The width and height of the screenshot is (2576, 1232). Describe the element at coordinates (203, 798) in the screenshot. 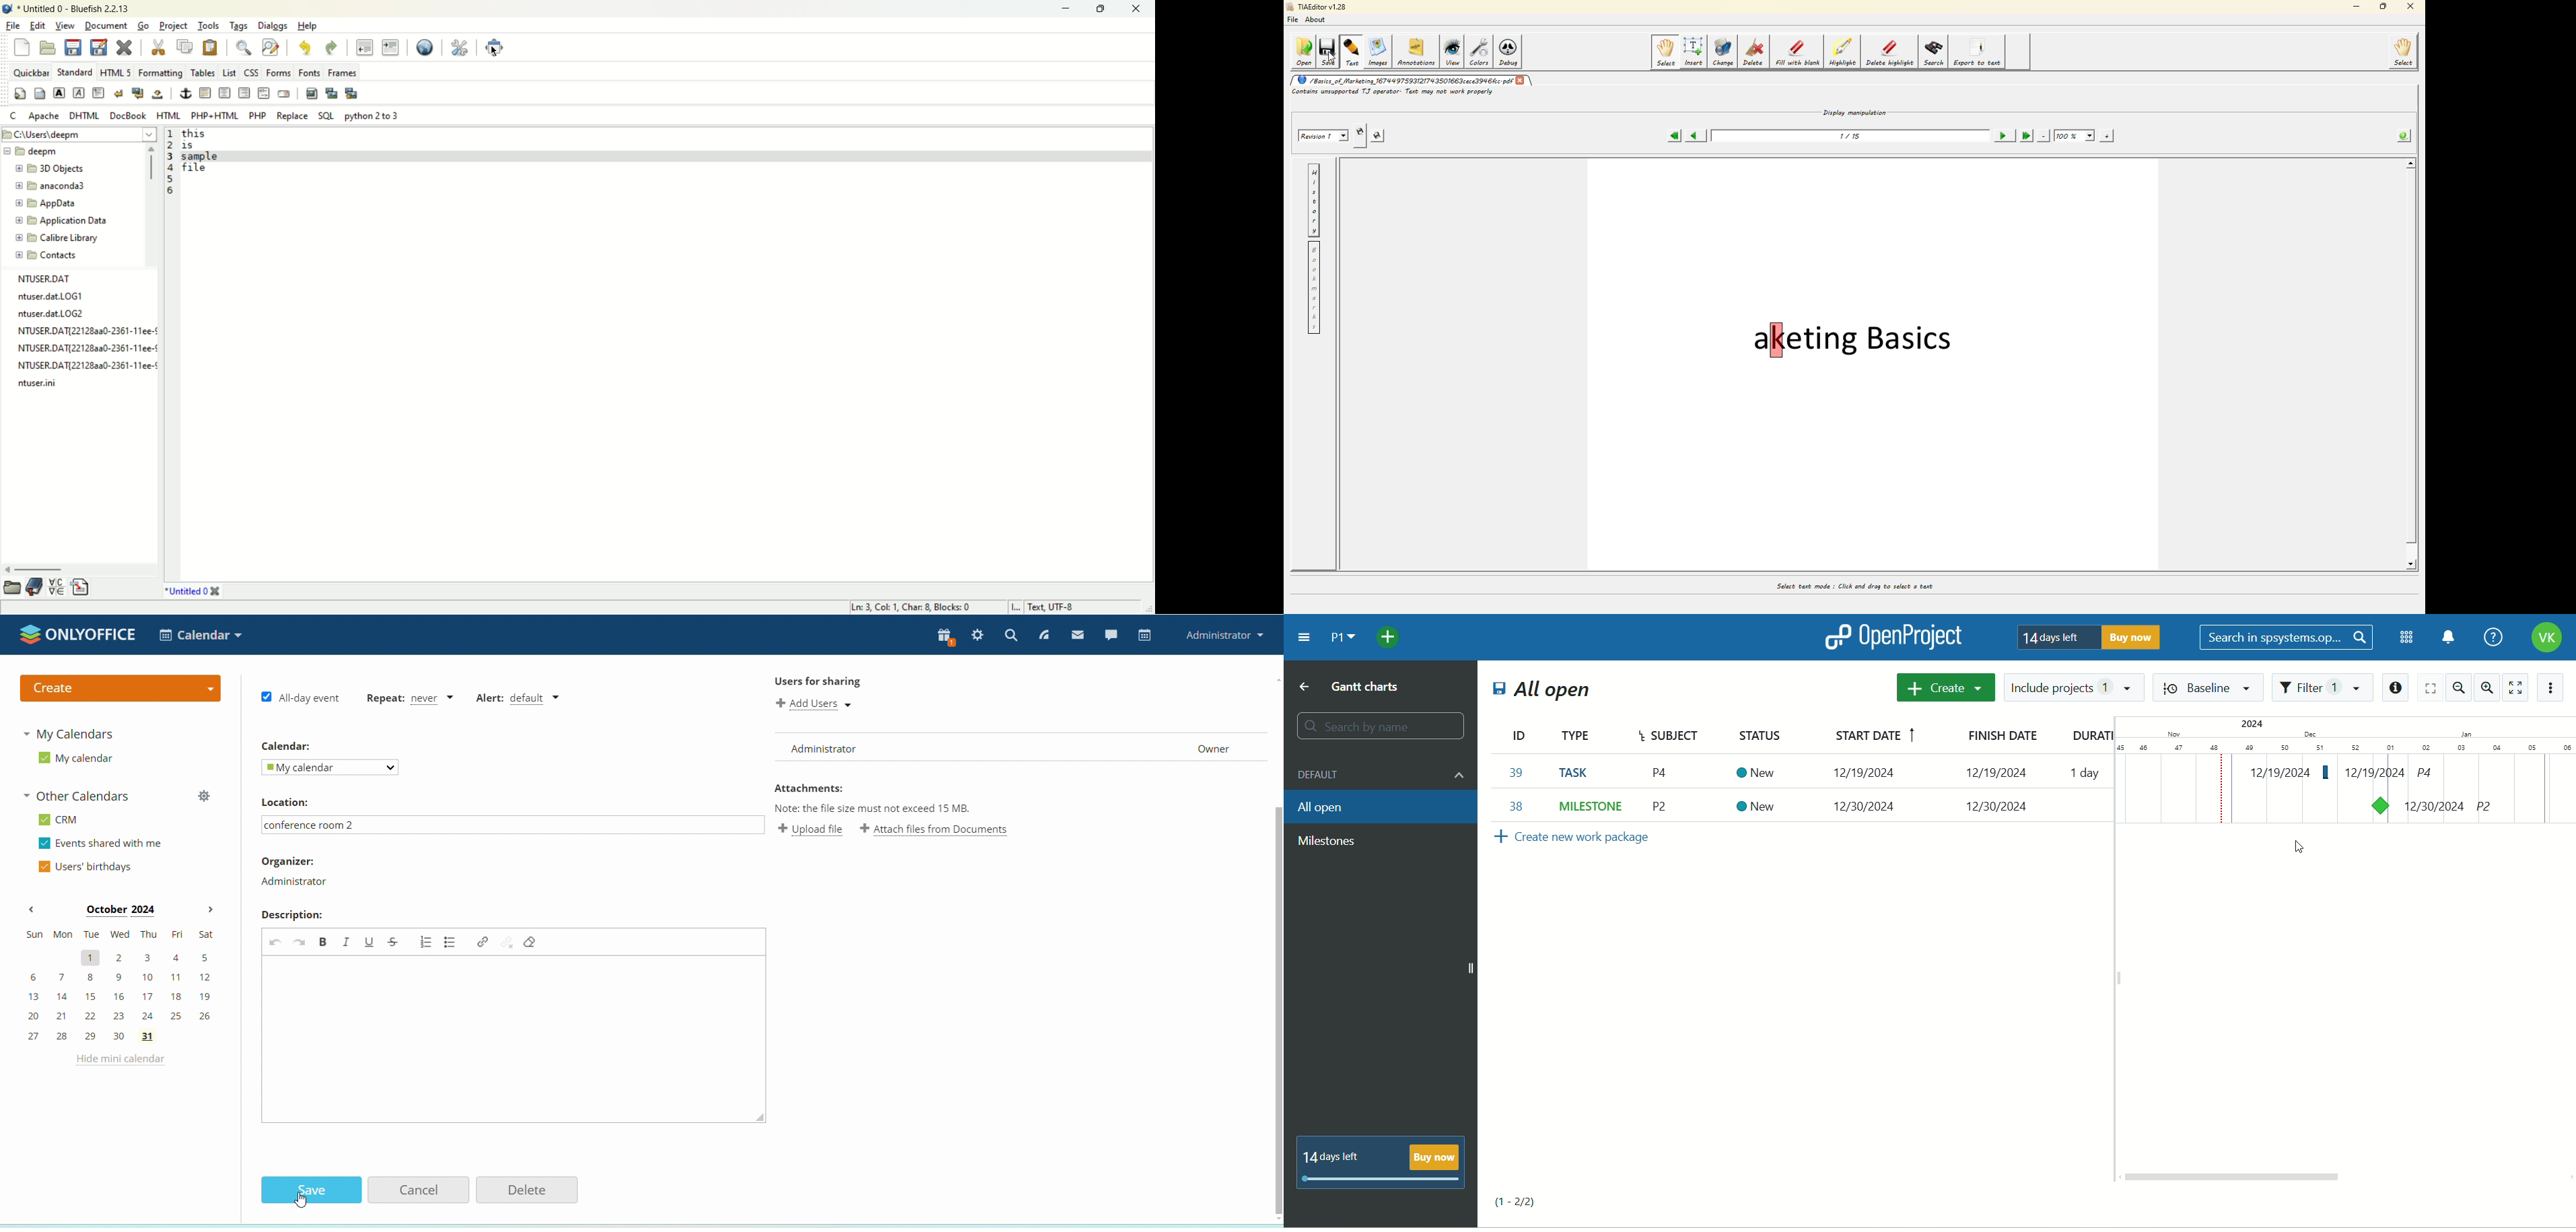

I see `manage` at that location.